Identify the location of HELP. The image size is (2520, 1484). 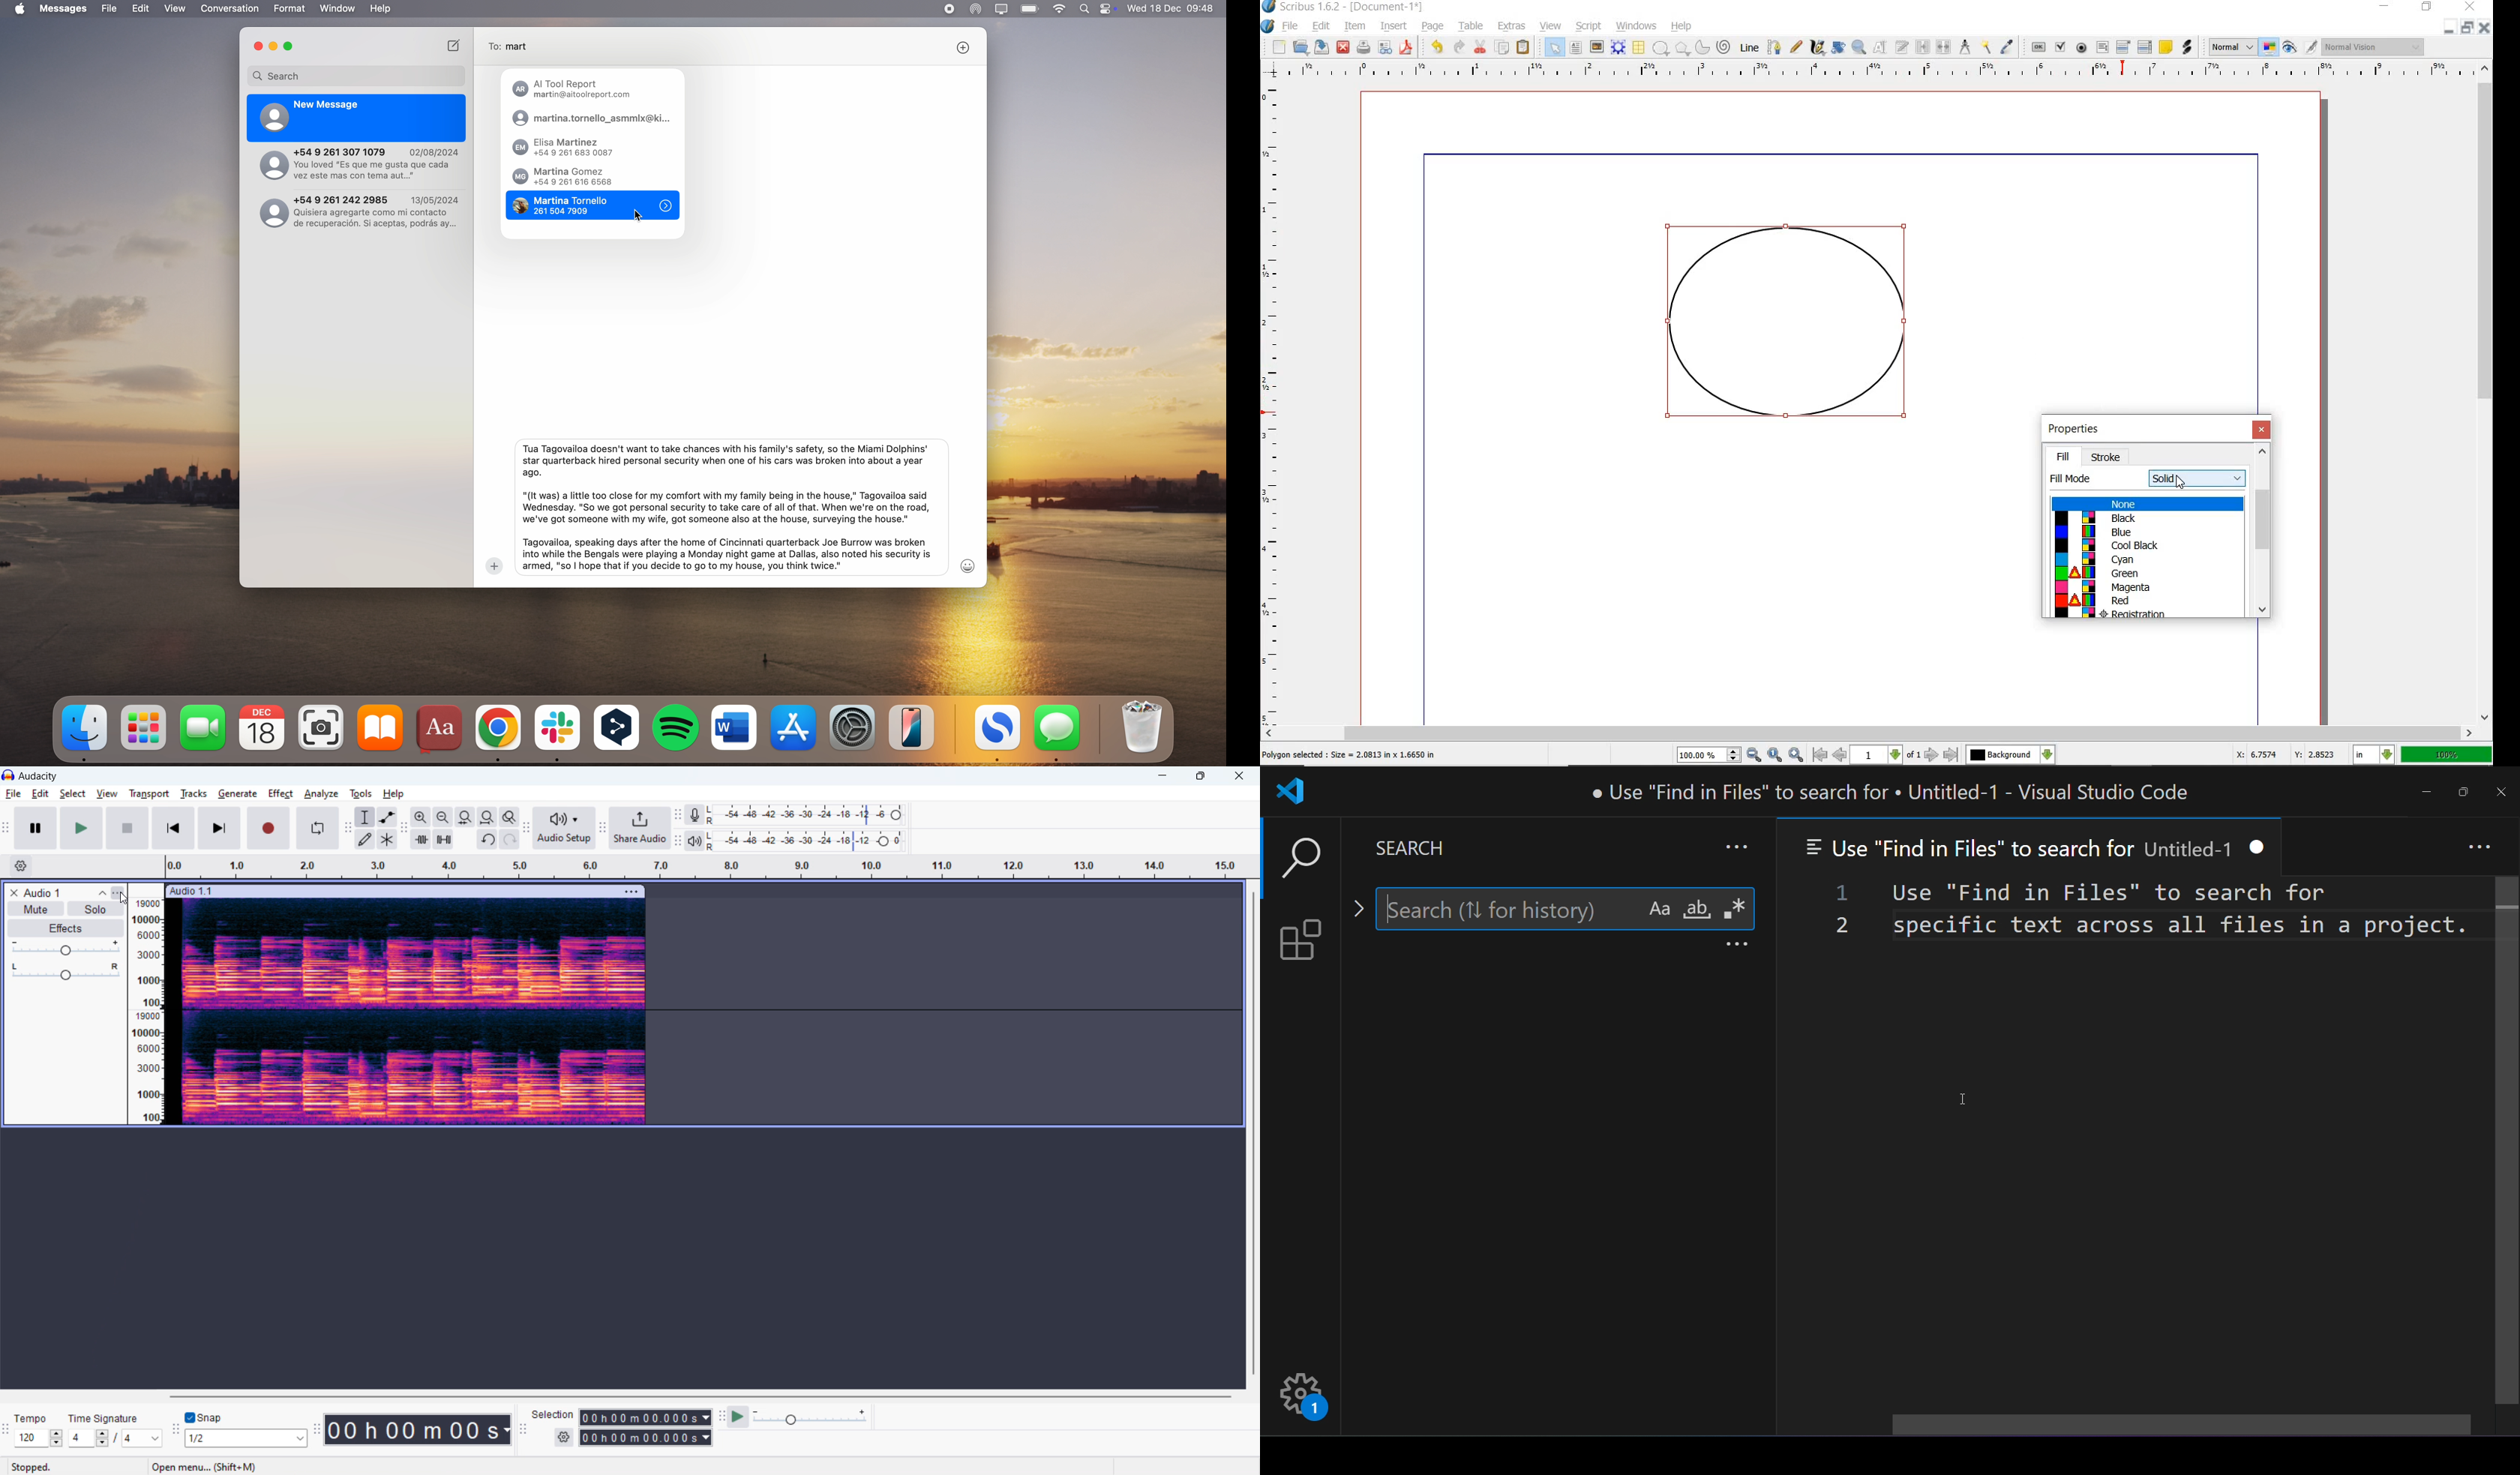
(1684, 25).